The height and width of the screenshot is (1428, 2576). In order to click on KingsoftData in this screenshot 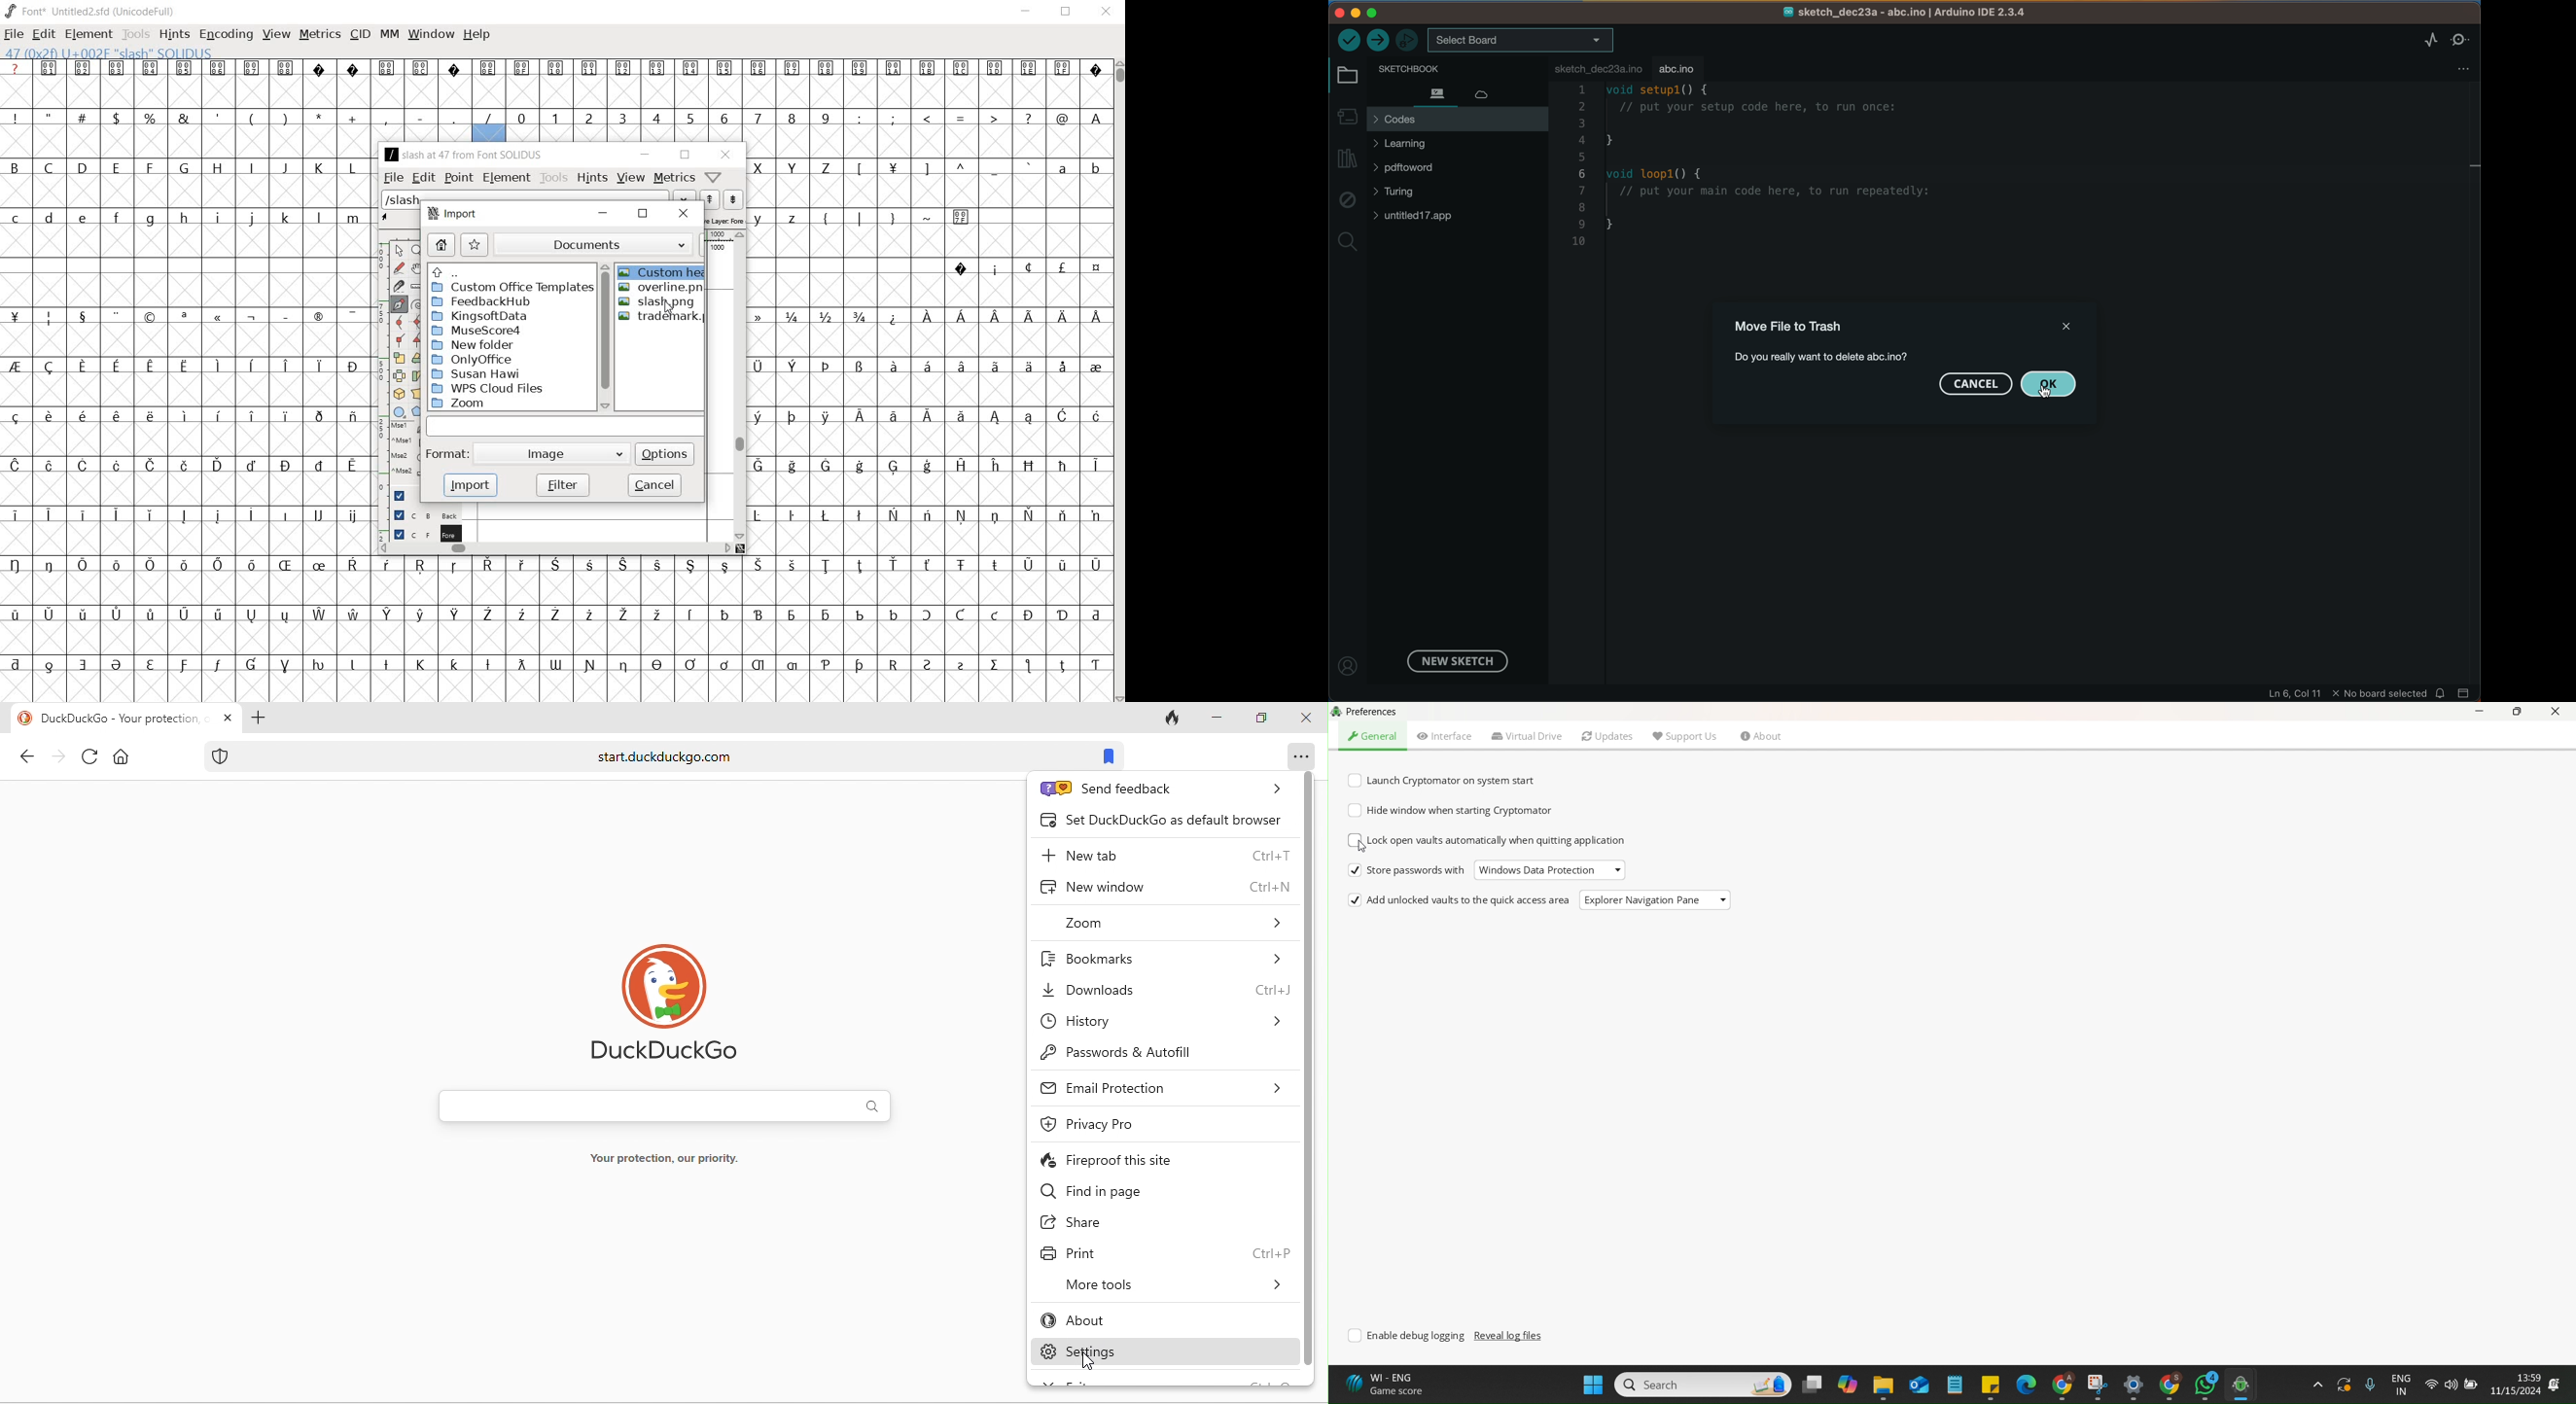, I will do `click(480, 317)`.